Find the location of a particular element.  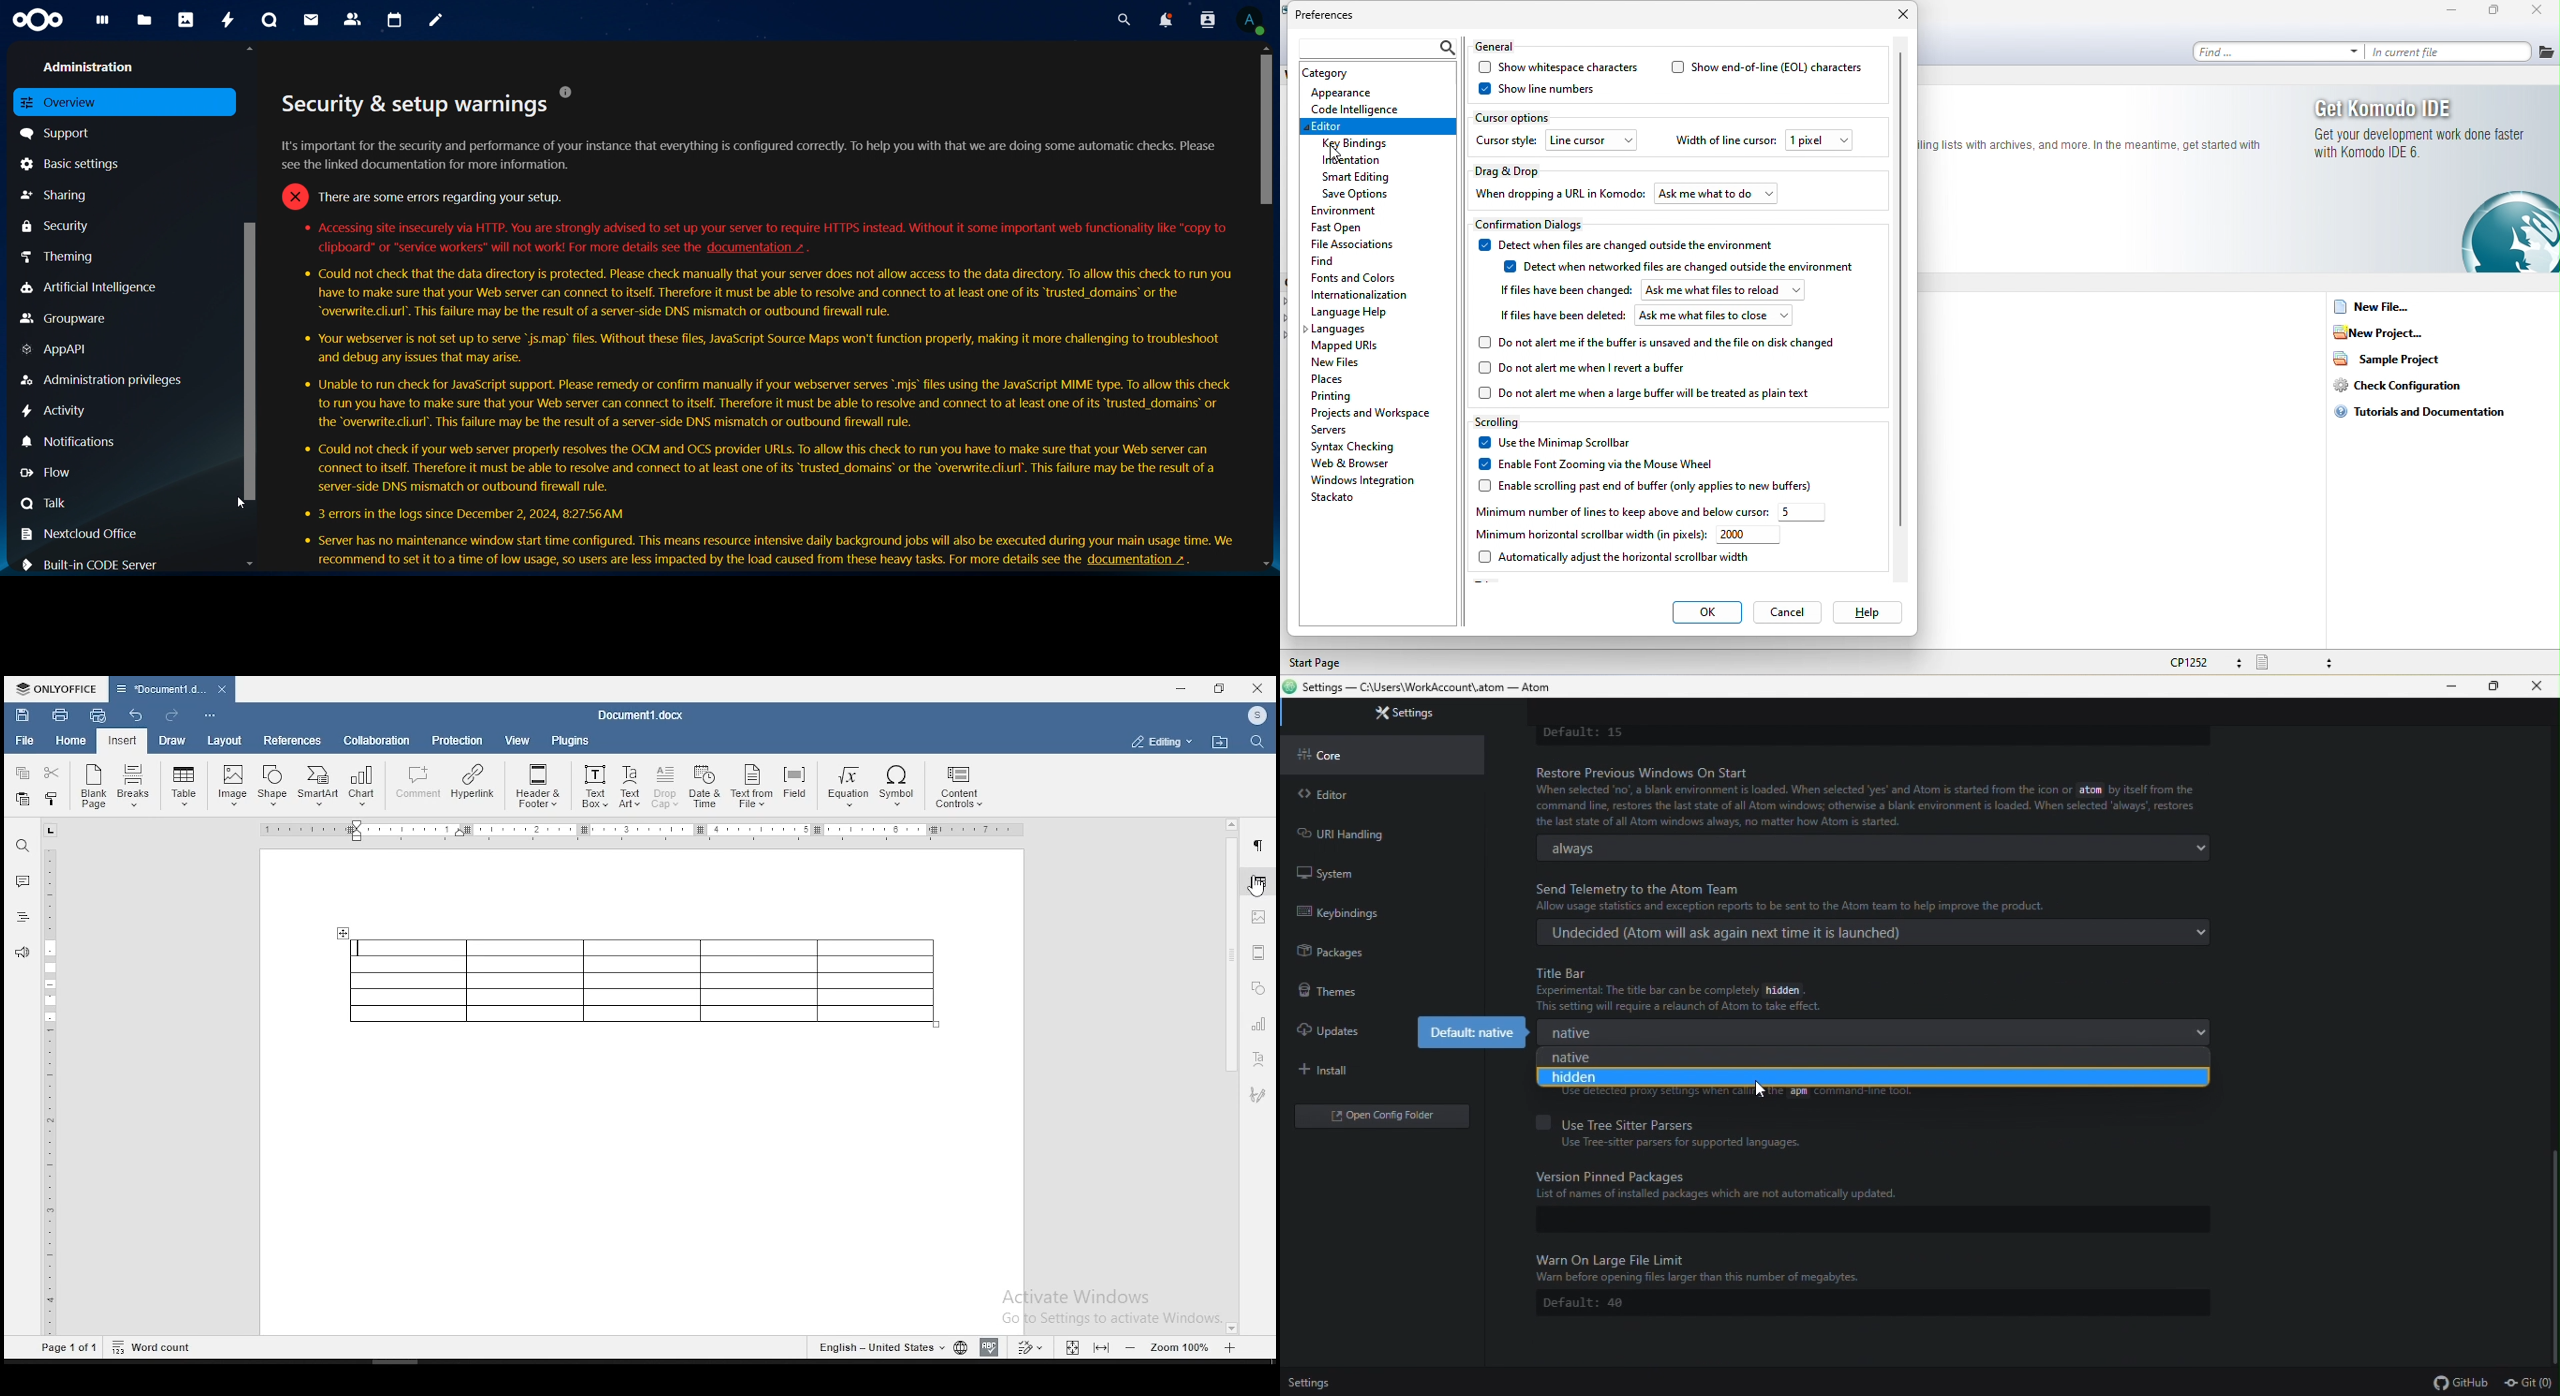

find is located at coordinates (1255, 743).